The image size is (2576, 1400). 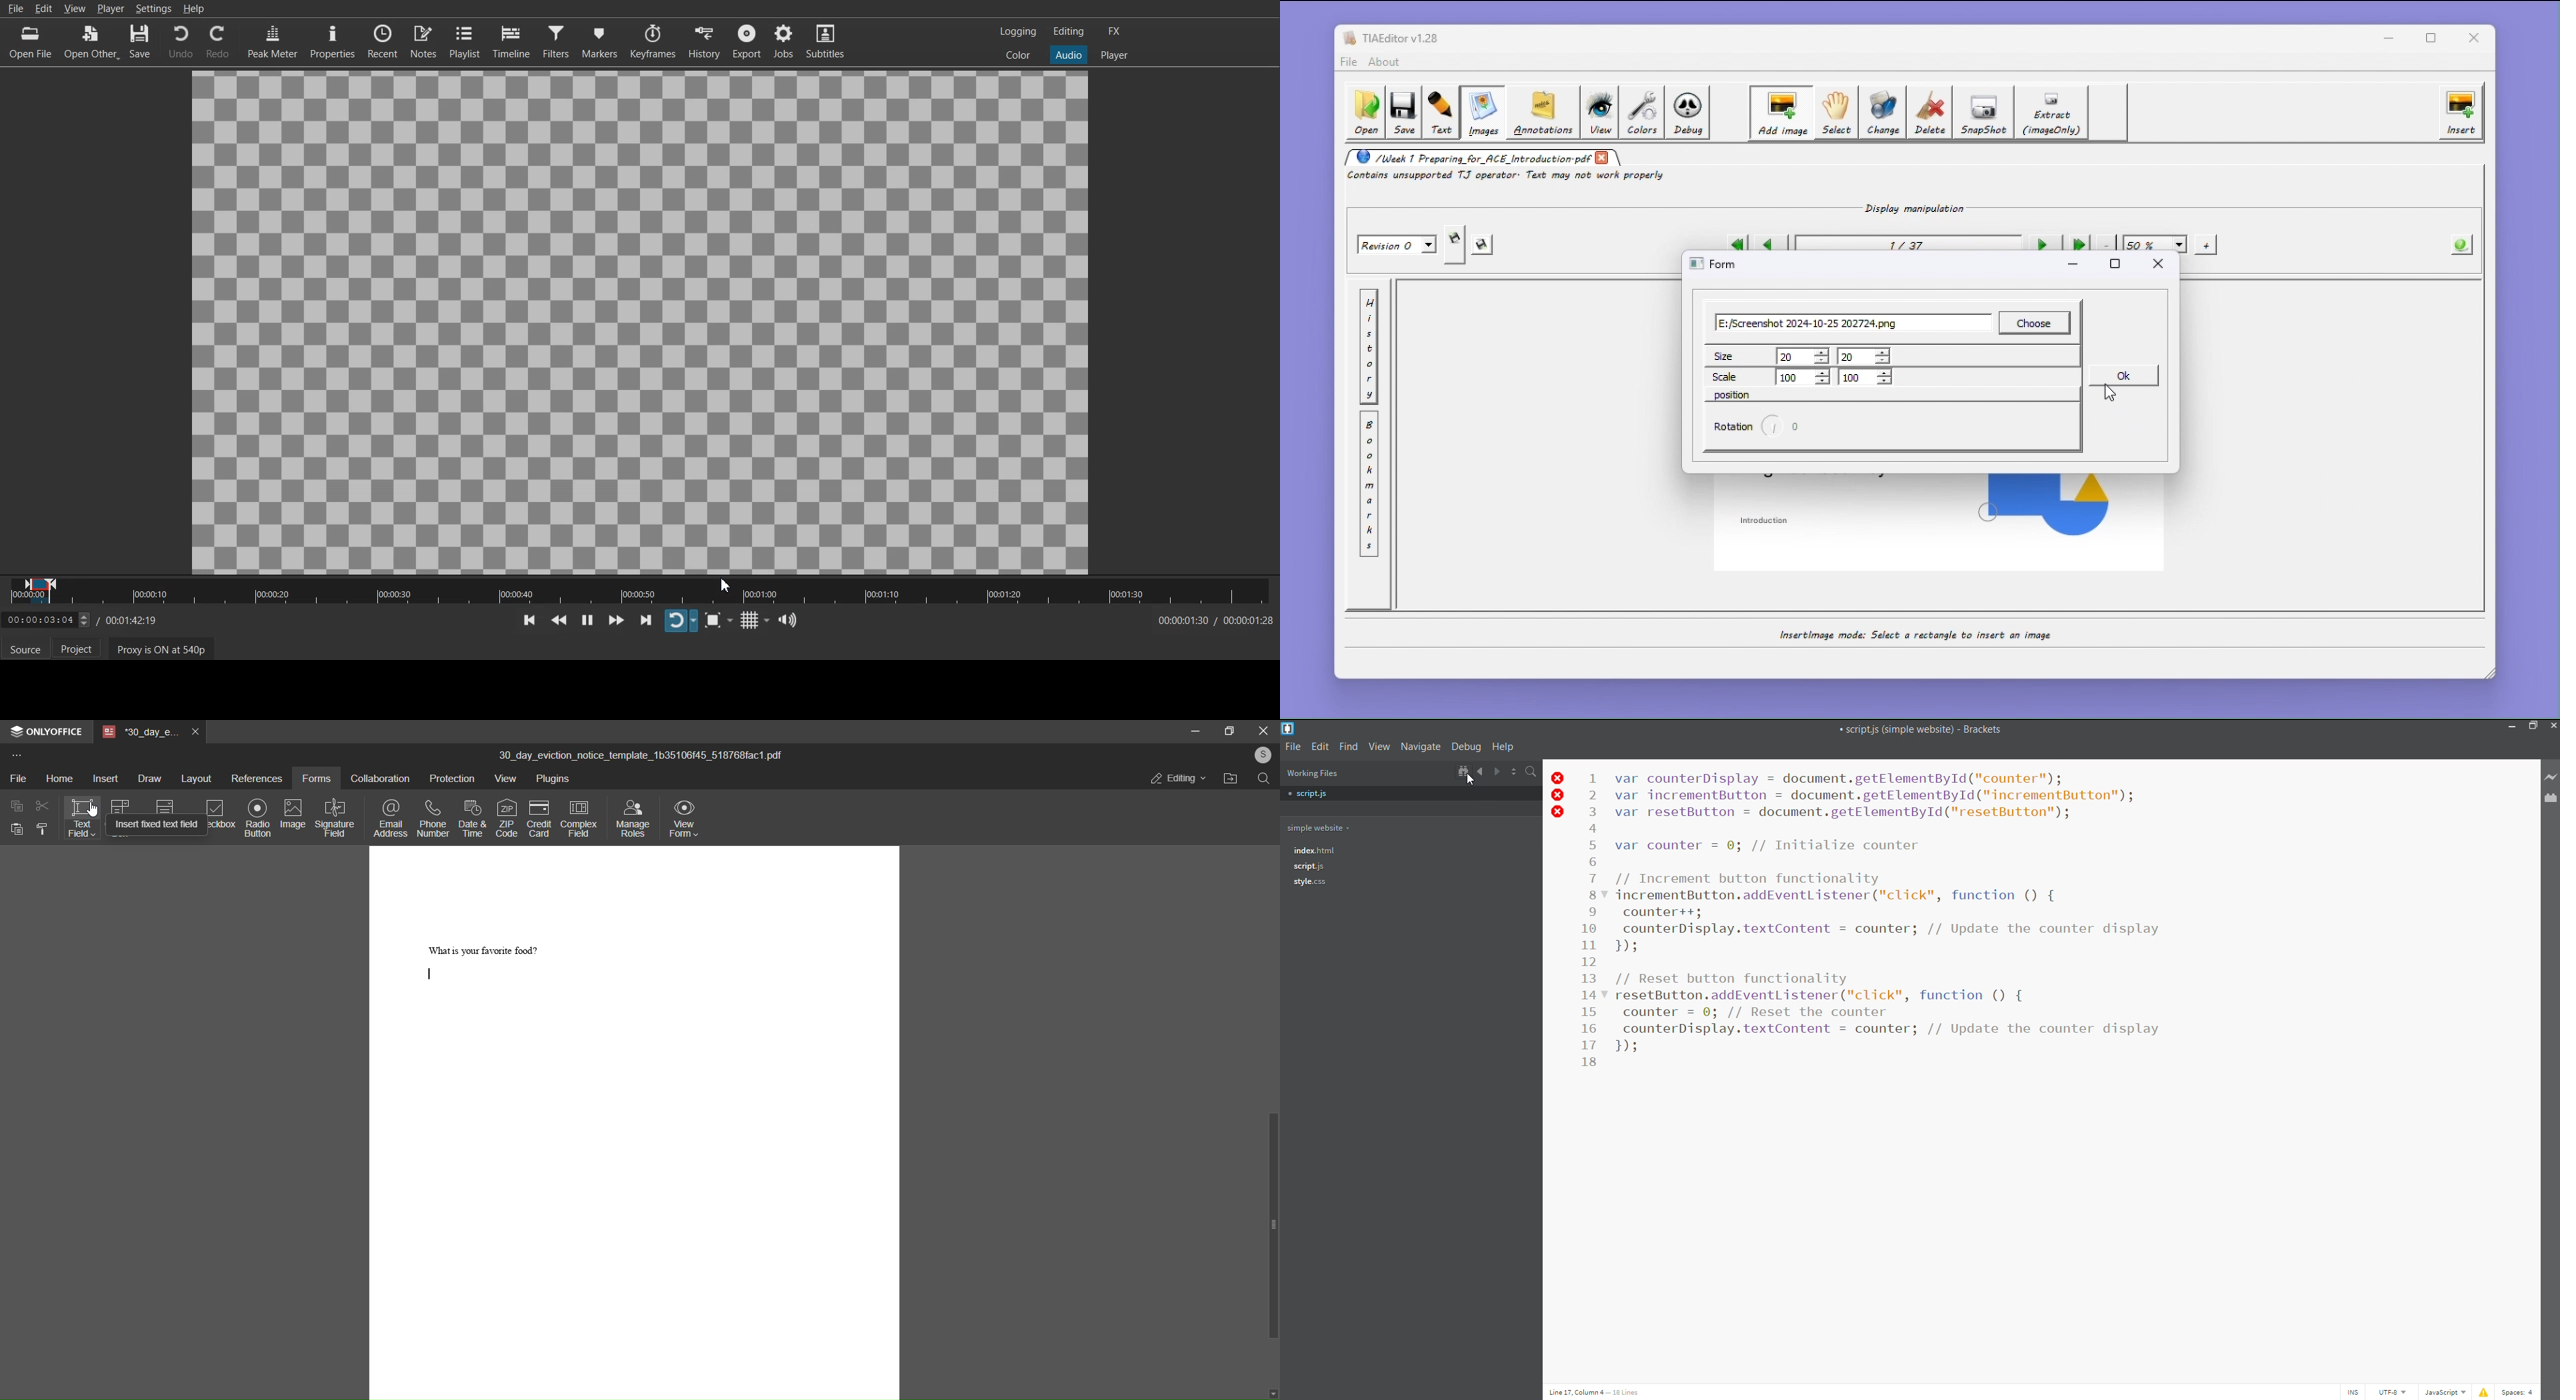 I want to click on Jobs, so click(x=784, y=41).